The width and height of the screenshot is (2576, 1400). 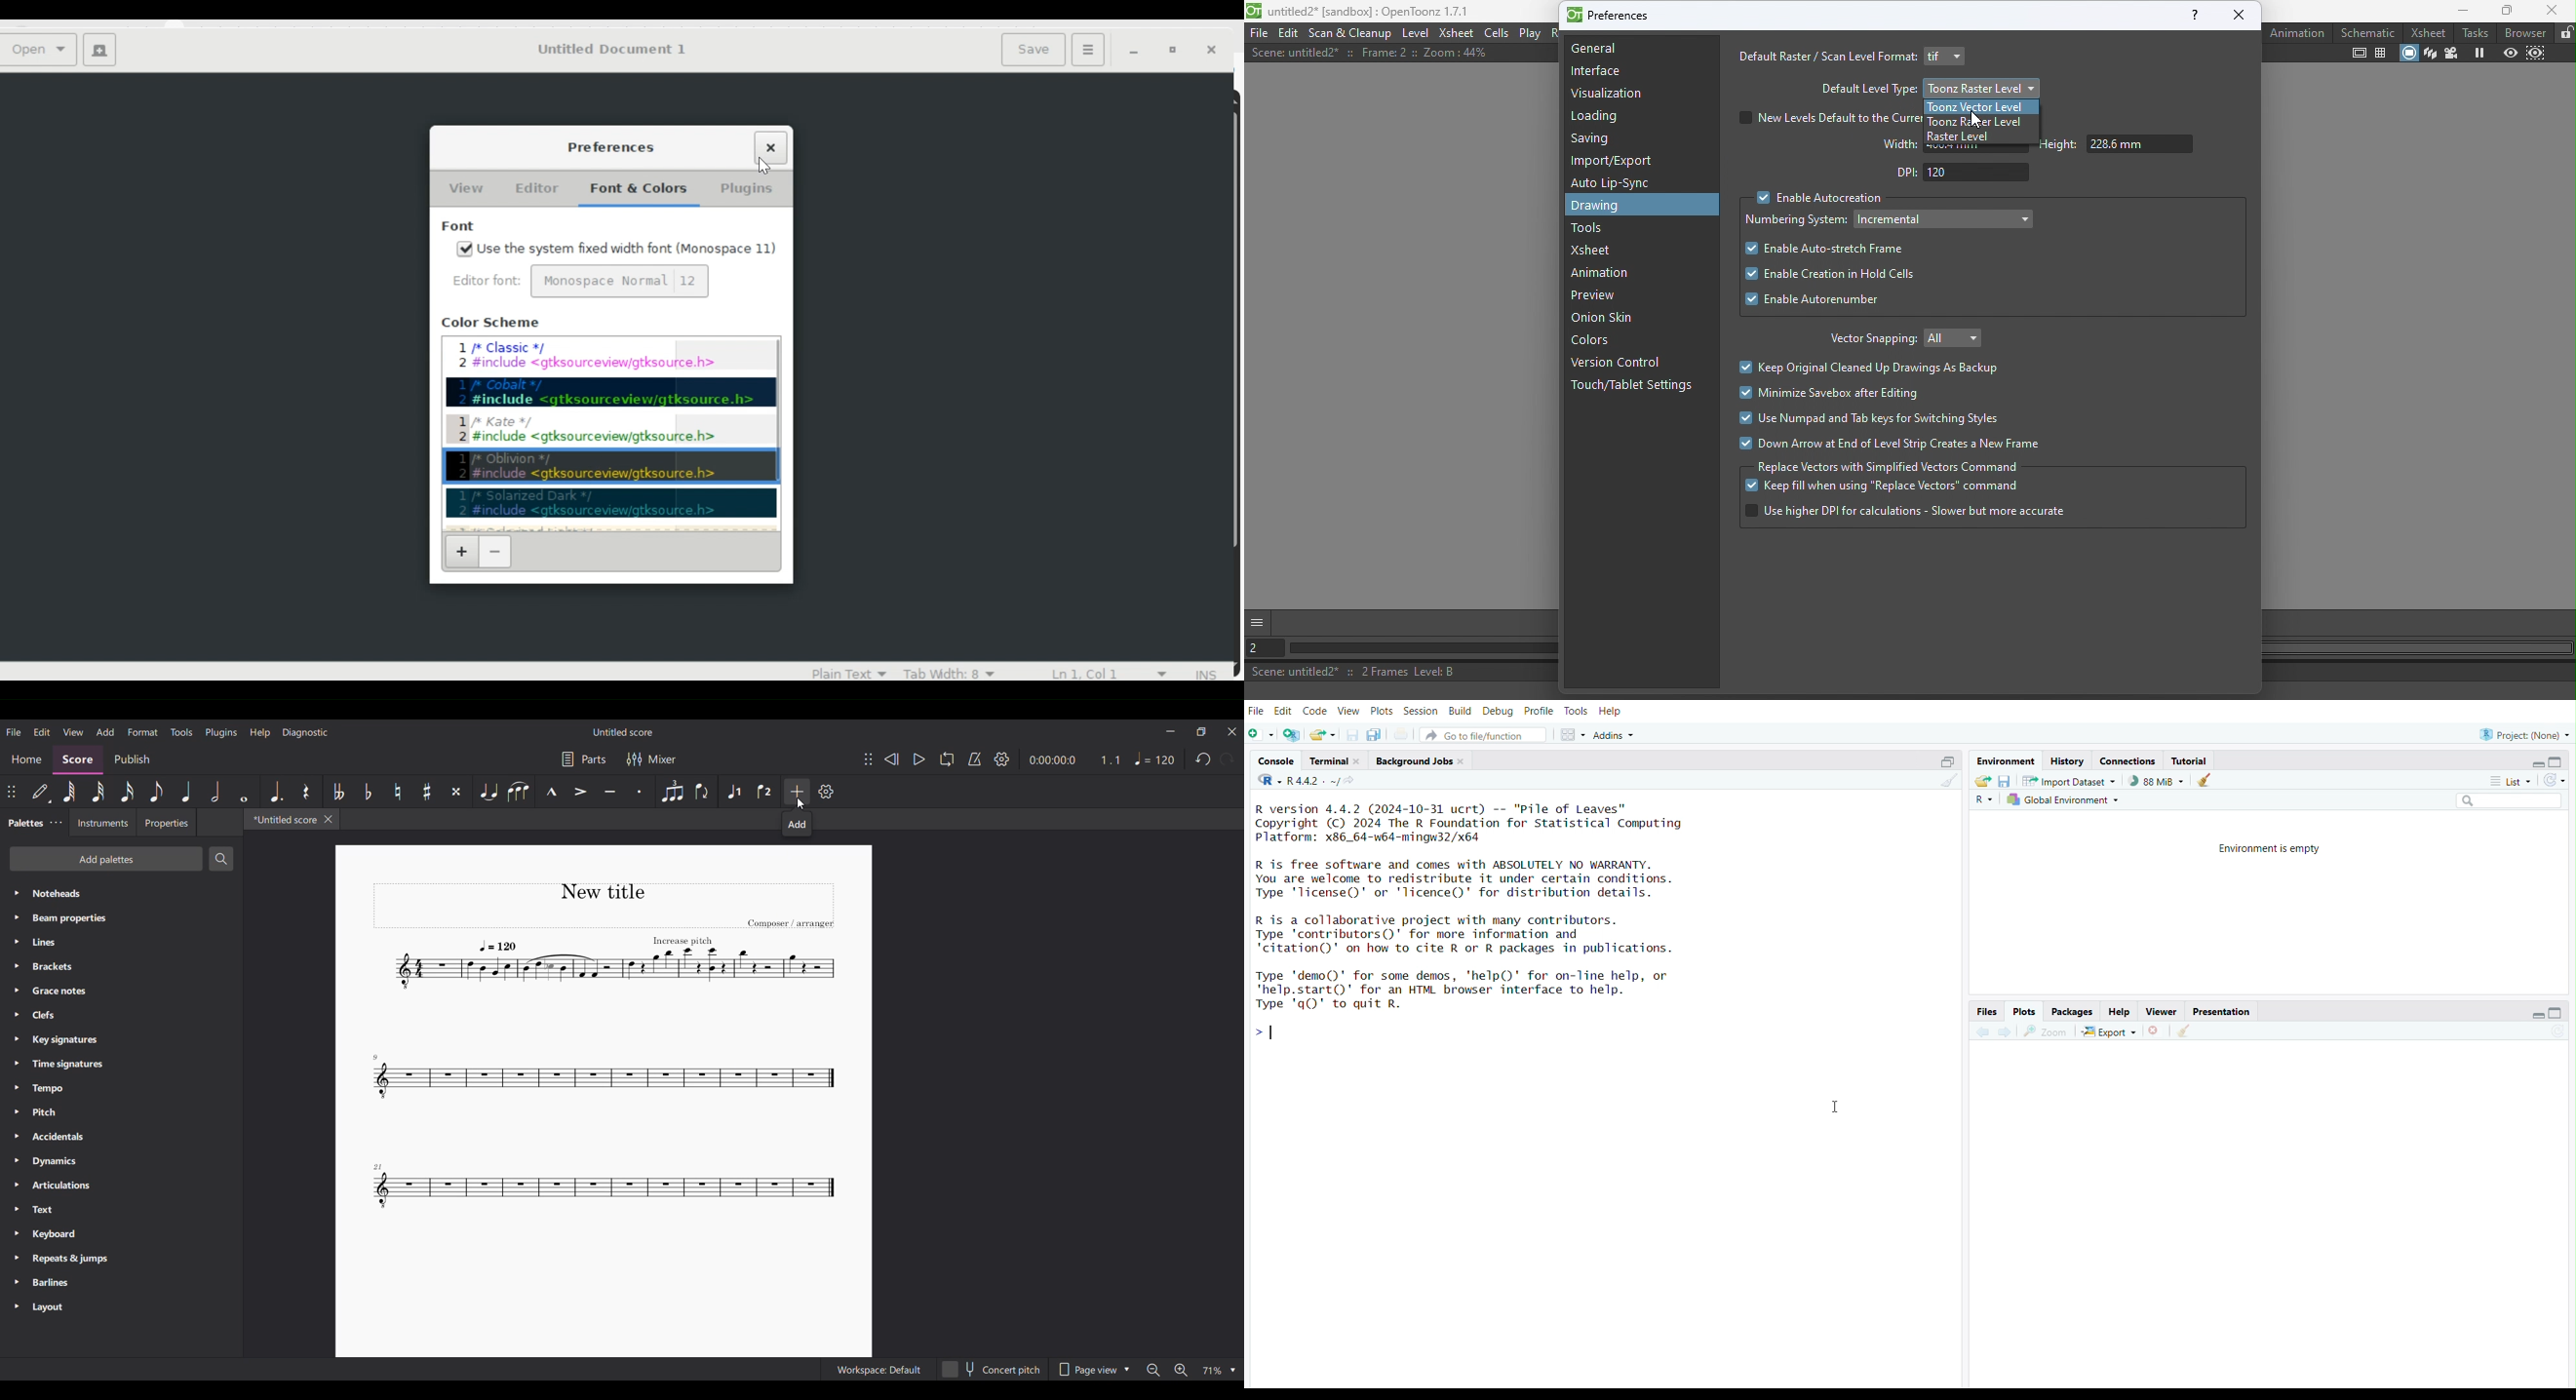 What do you see at coordinates (1325, 760) in the screenshot?
I see `terminal` at bounding box center [1325, 760].